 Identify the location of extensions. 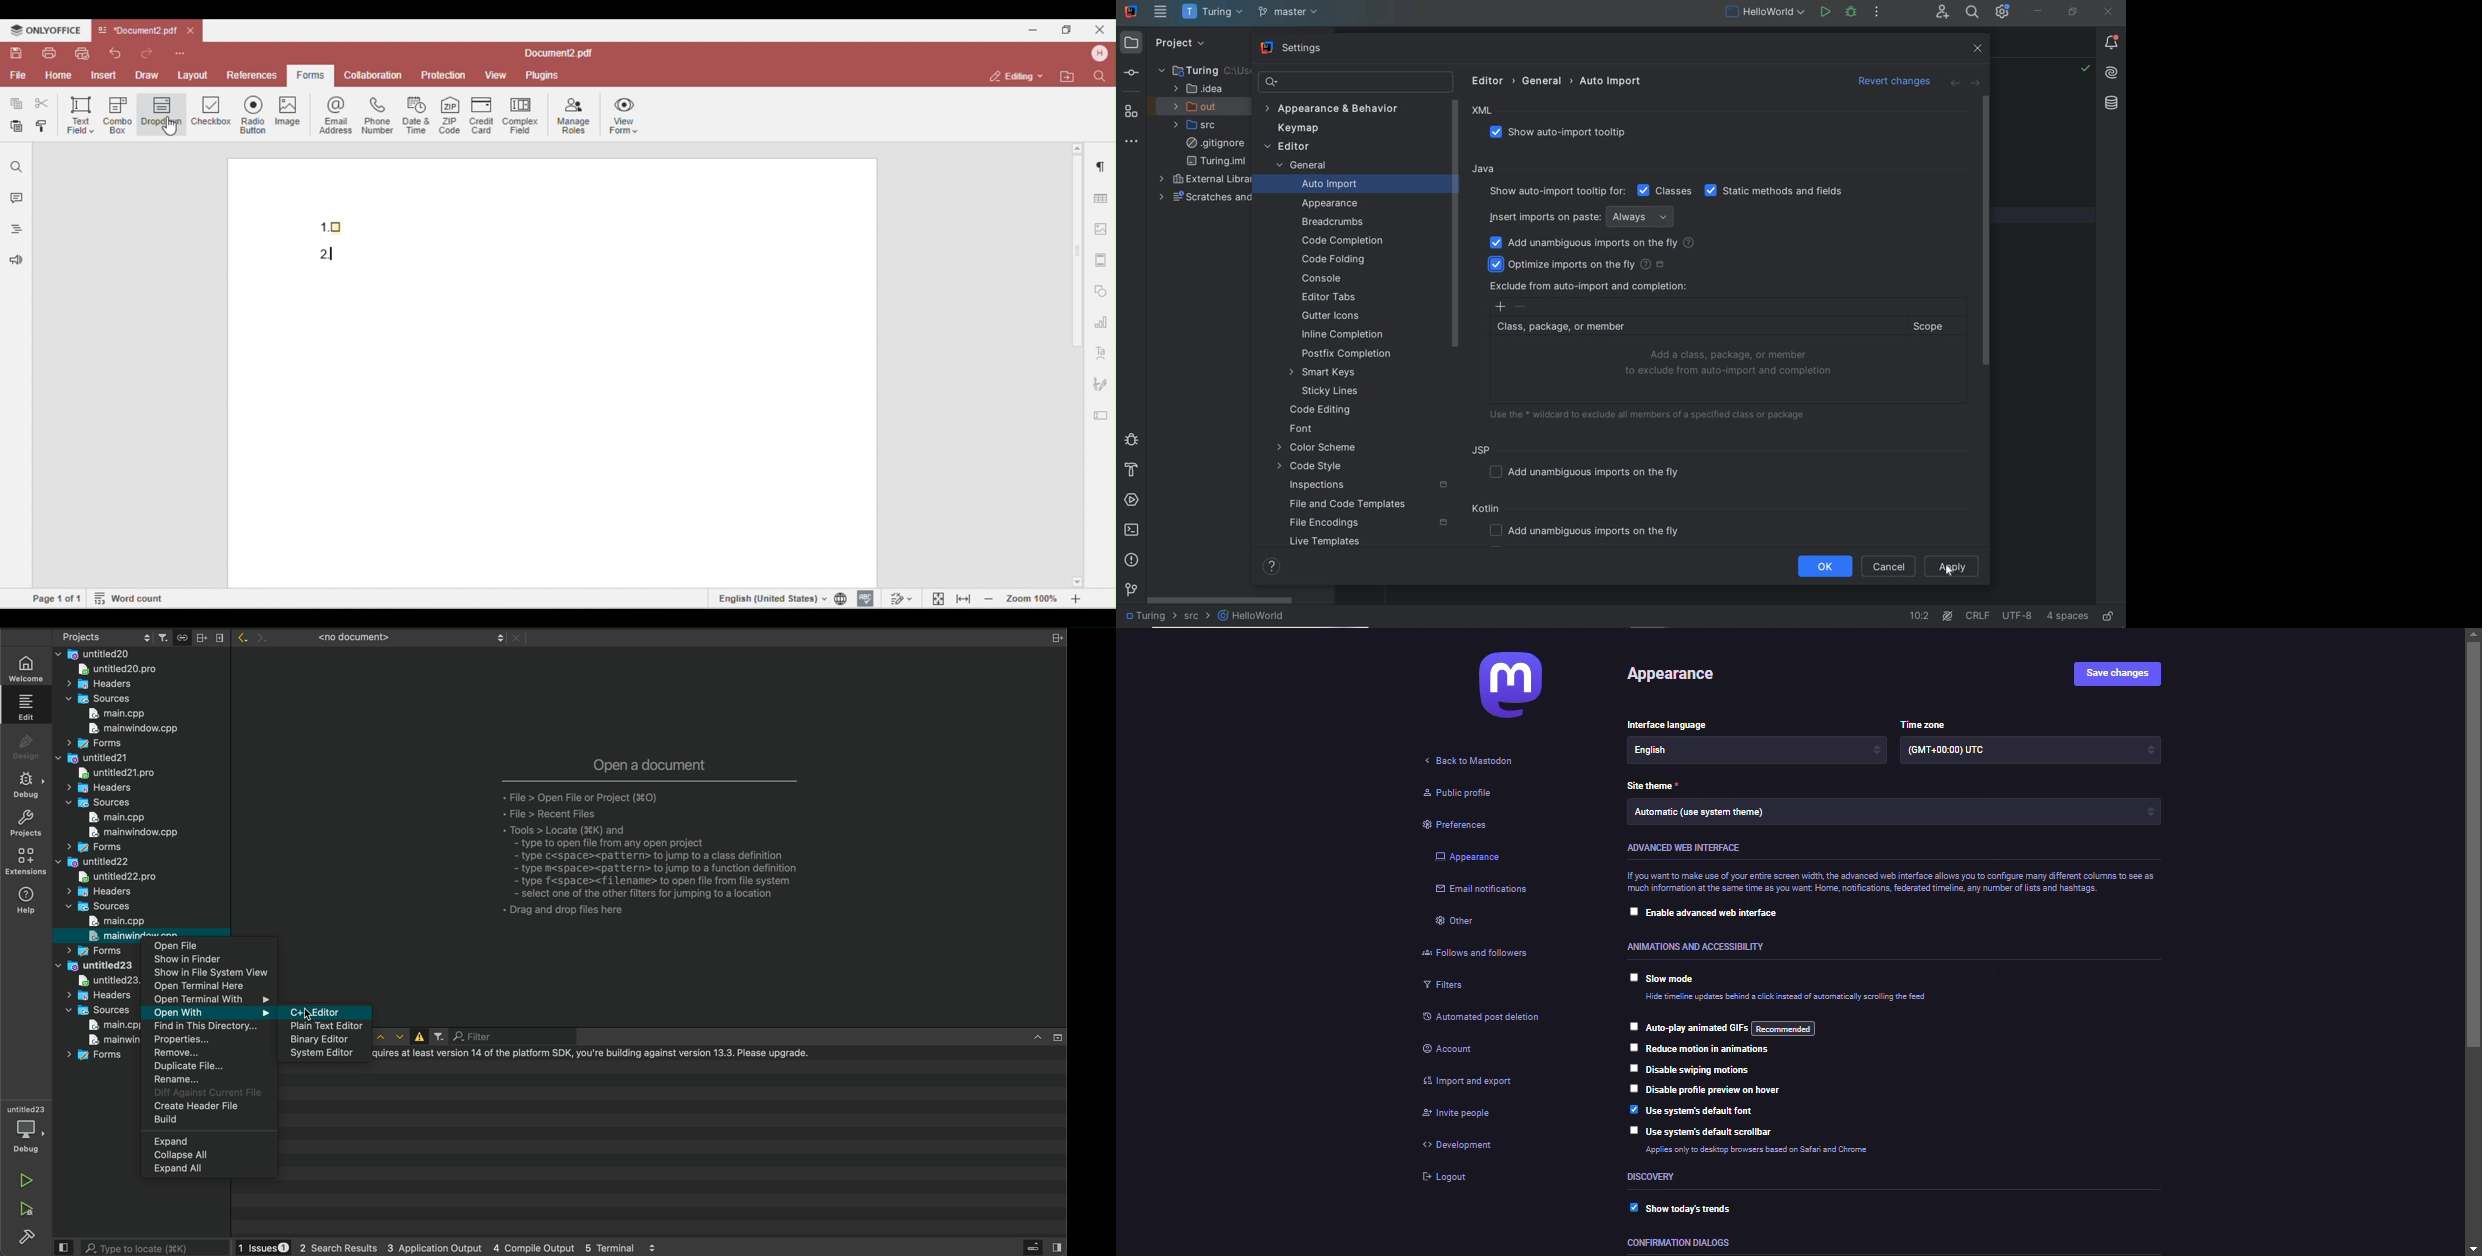
(26, 862).